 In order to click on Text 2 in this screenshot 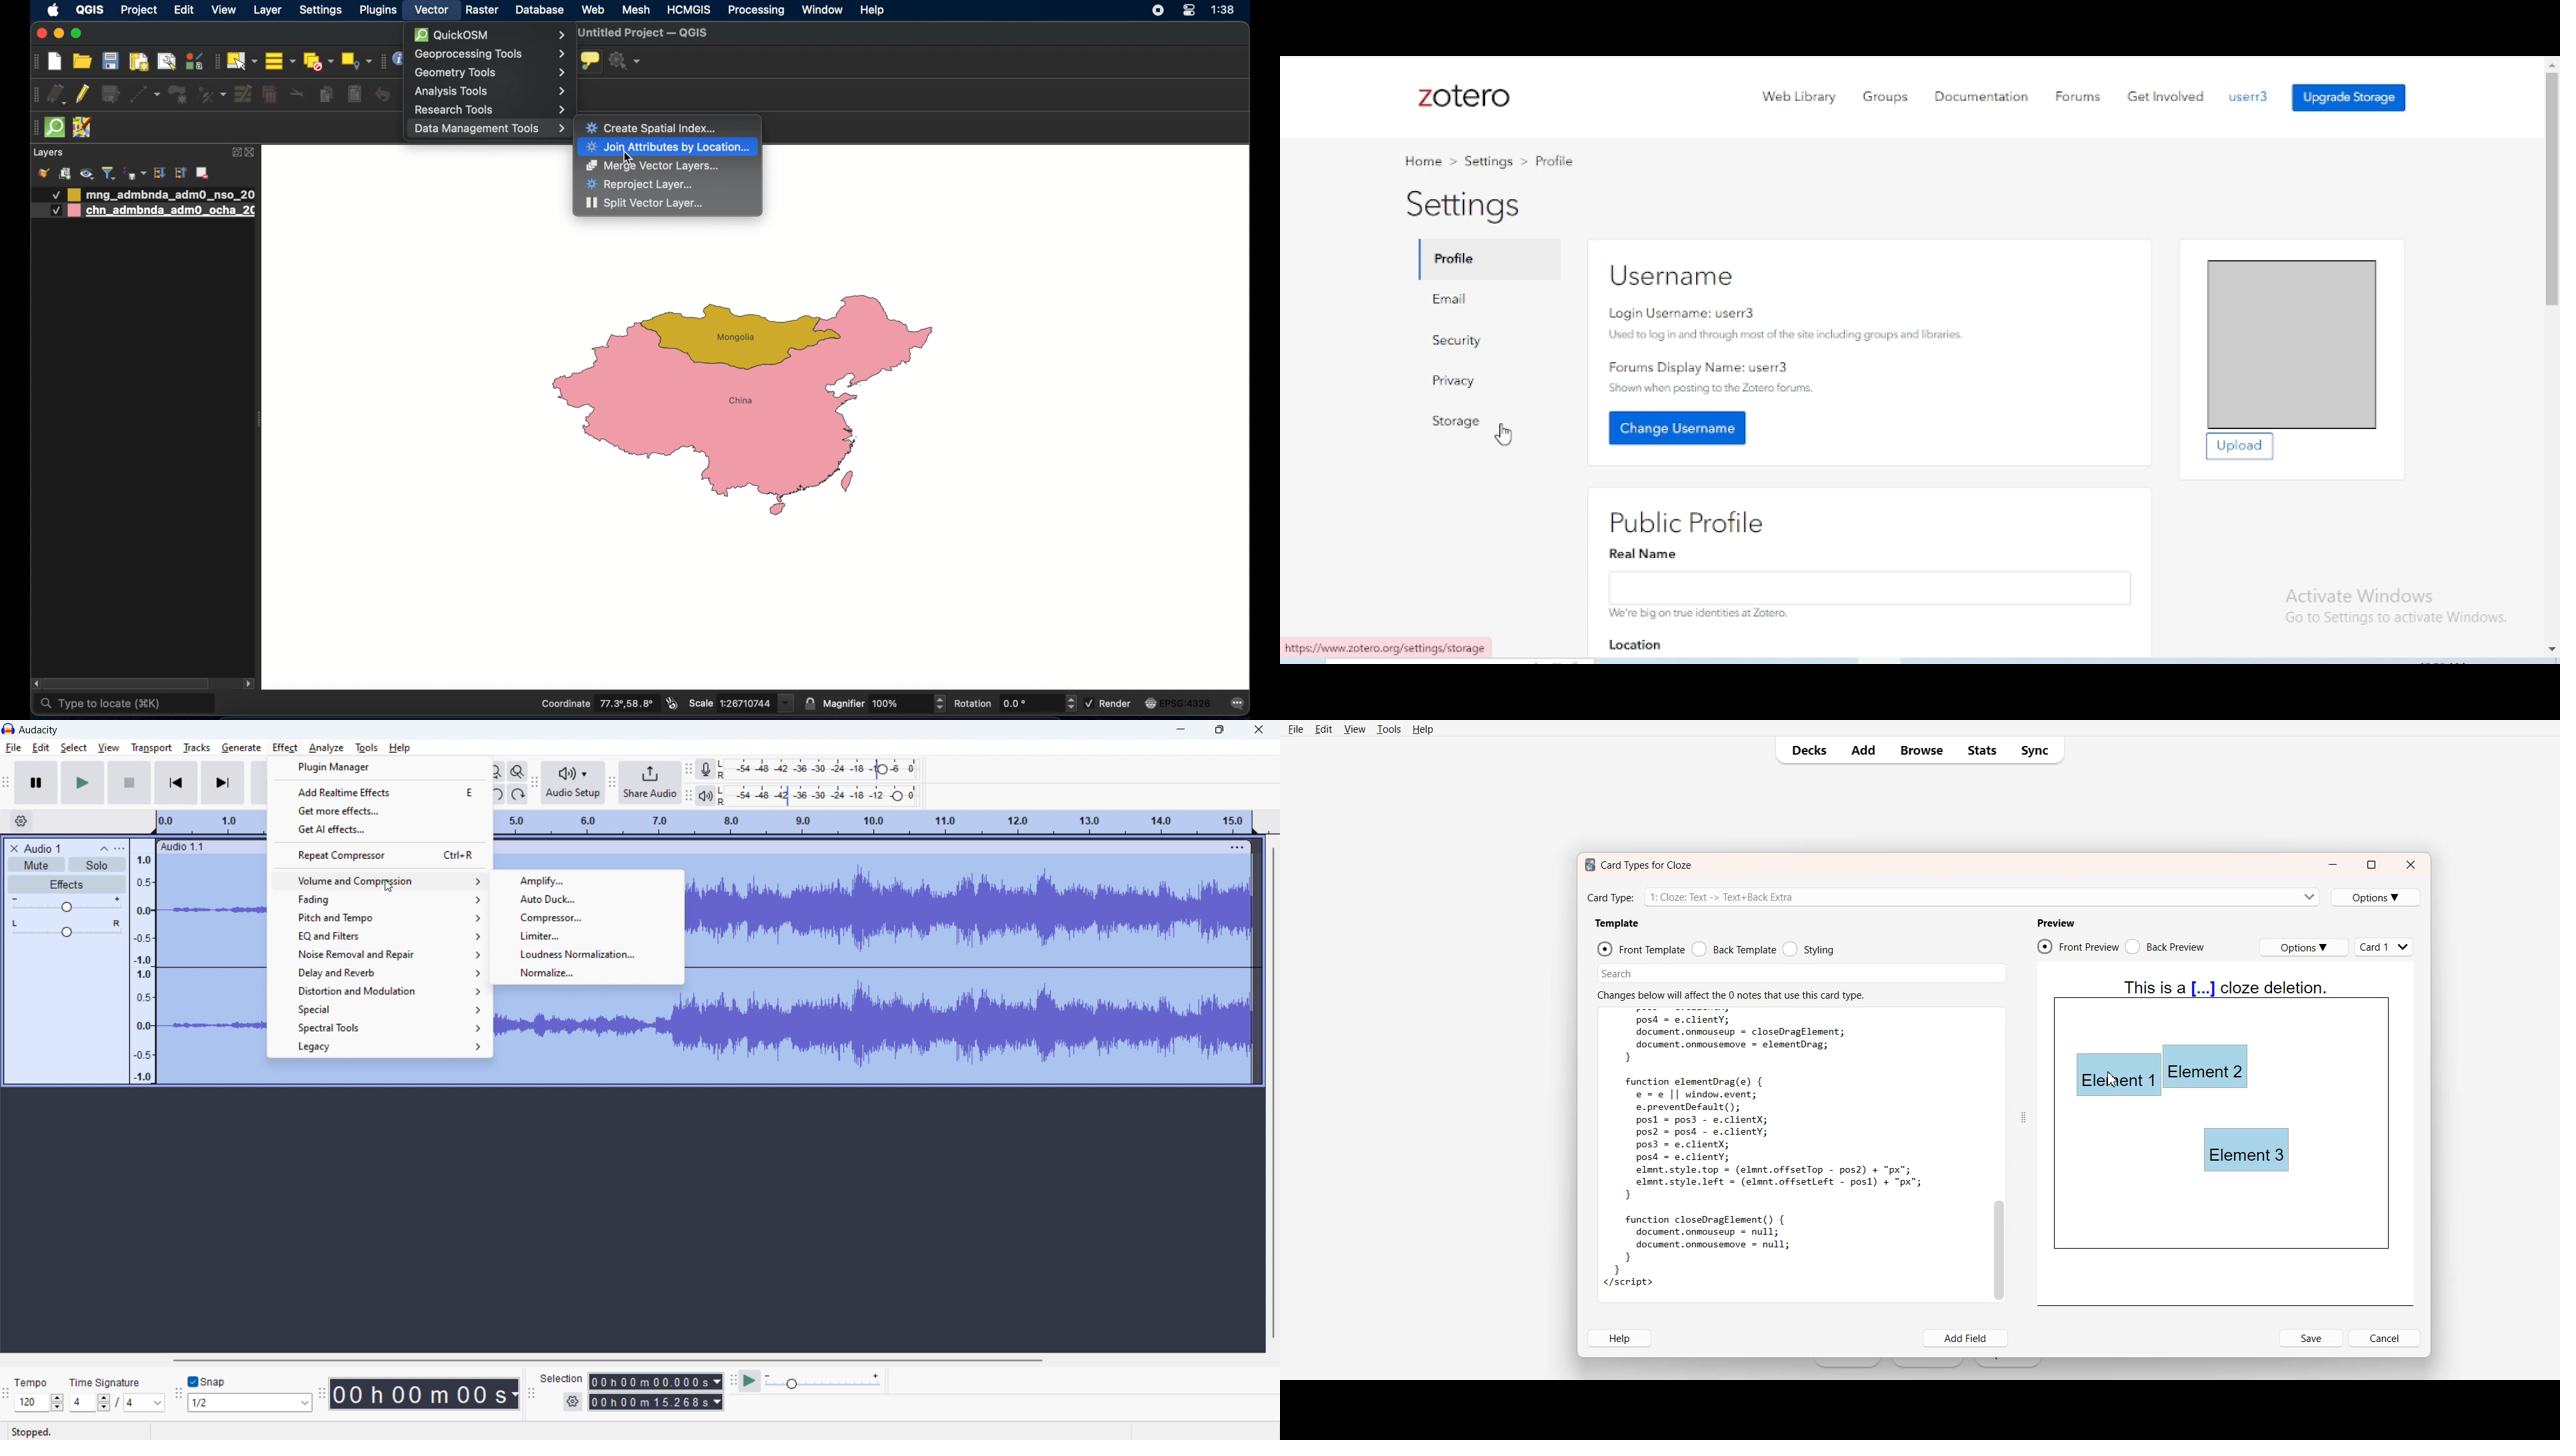, I will do `click(1730, 994)`.